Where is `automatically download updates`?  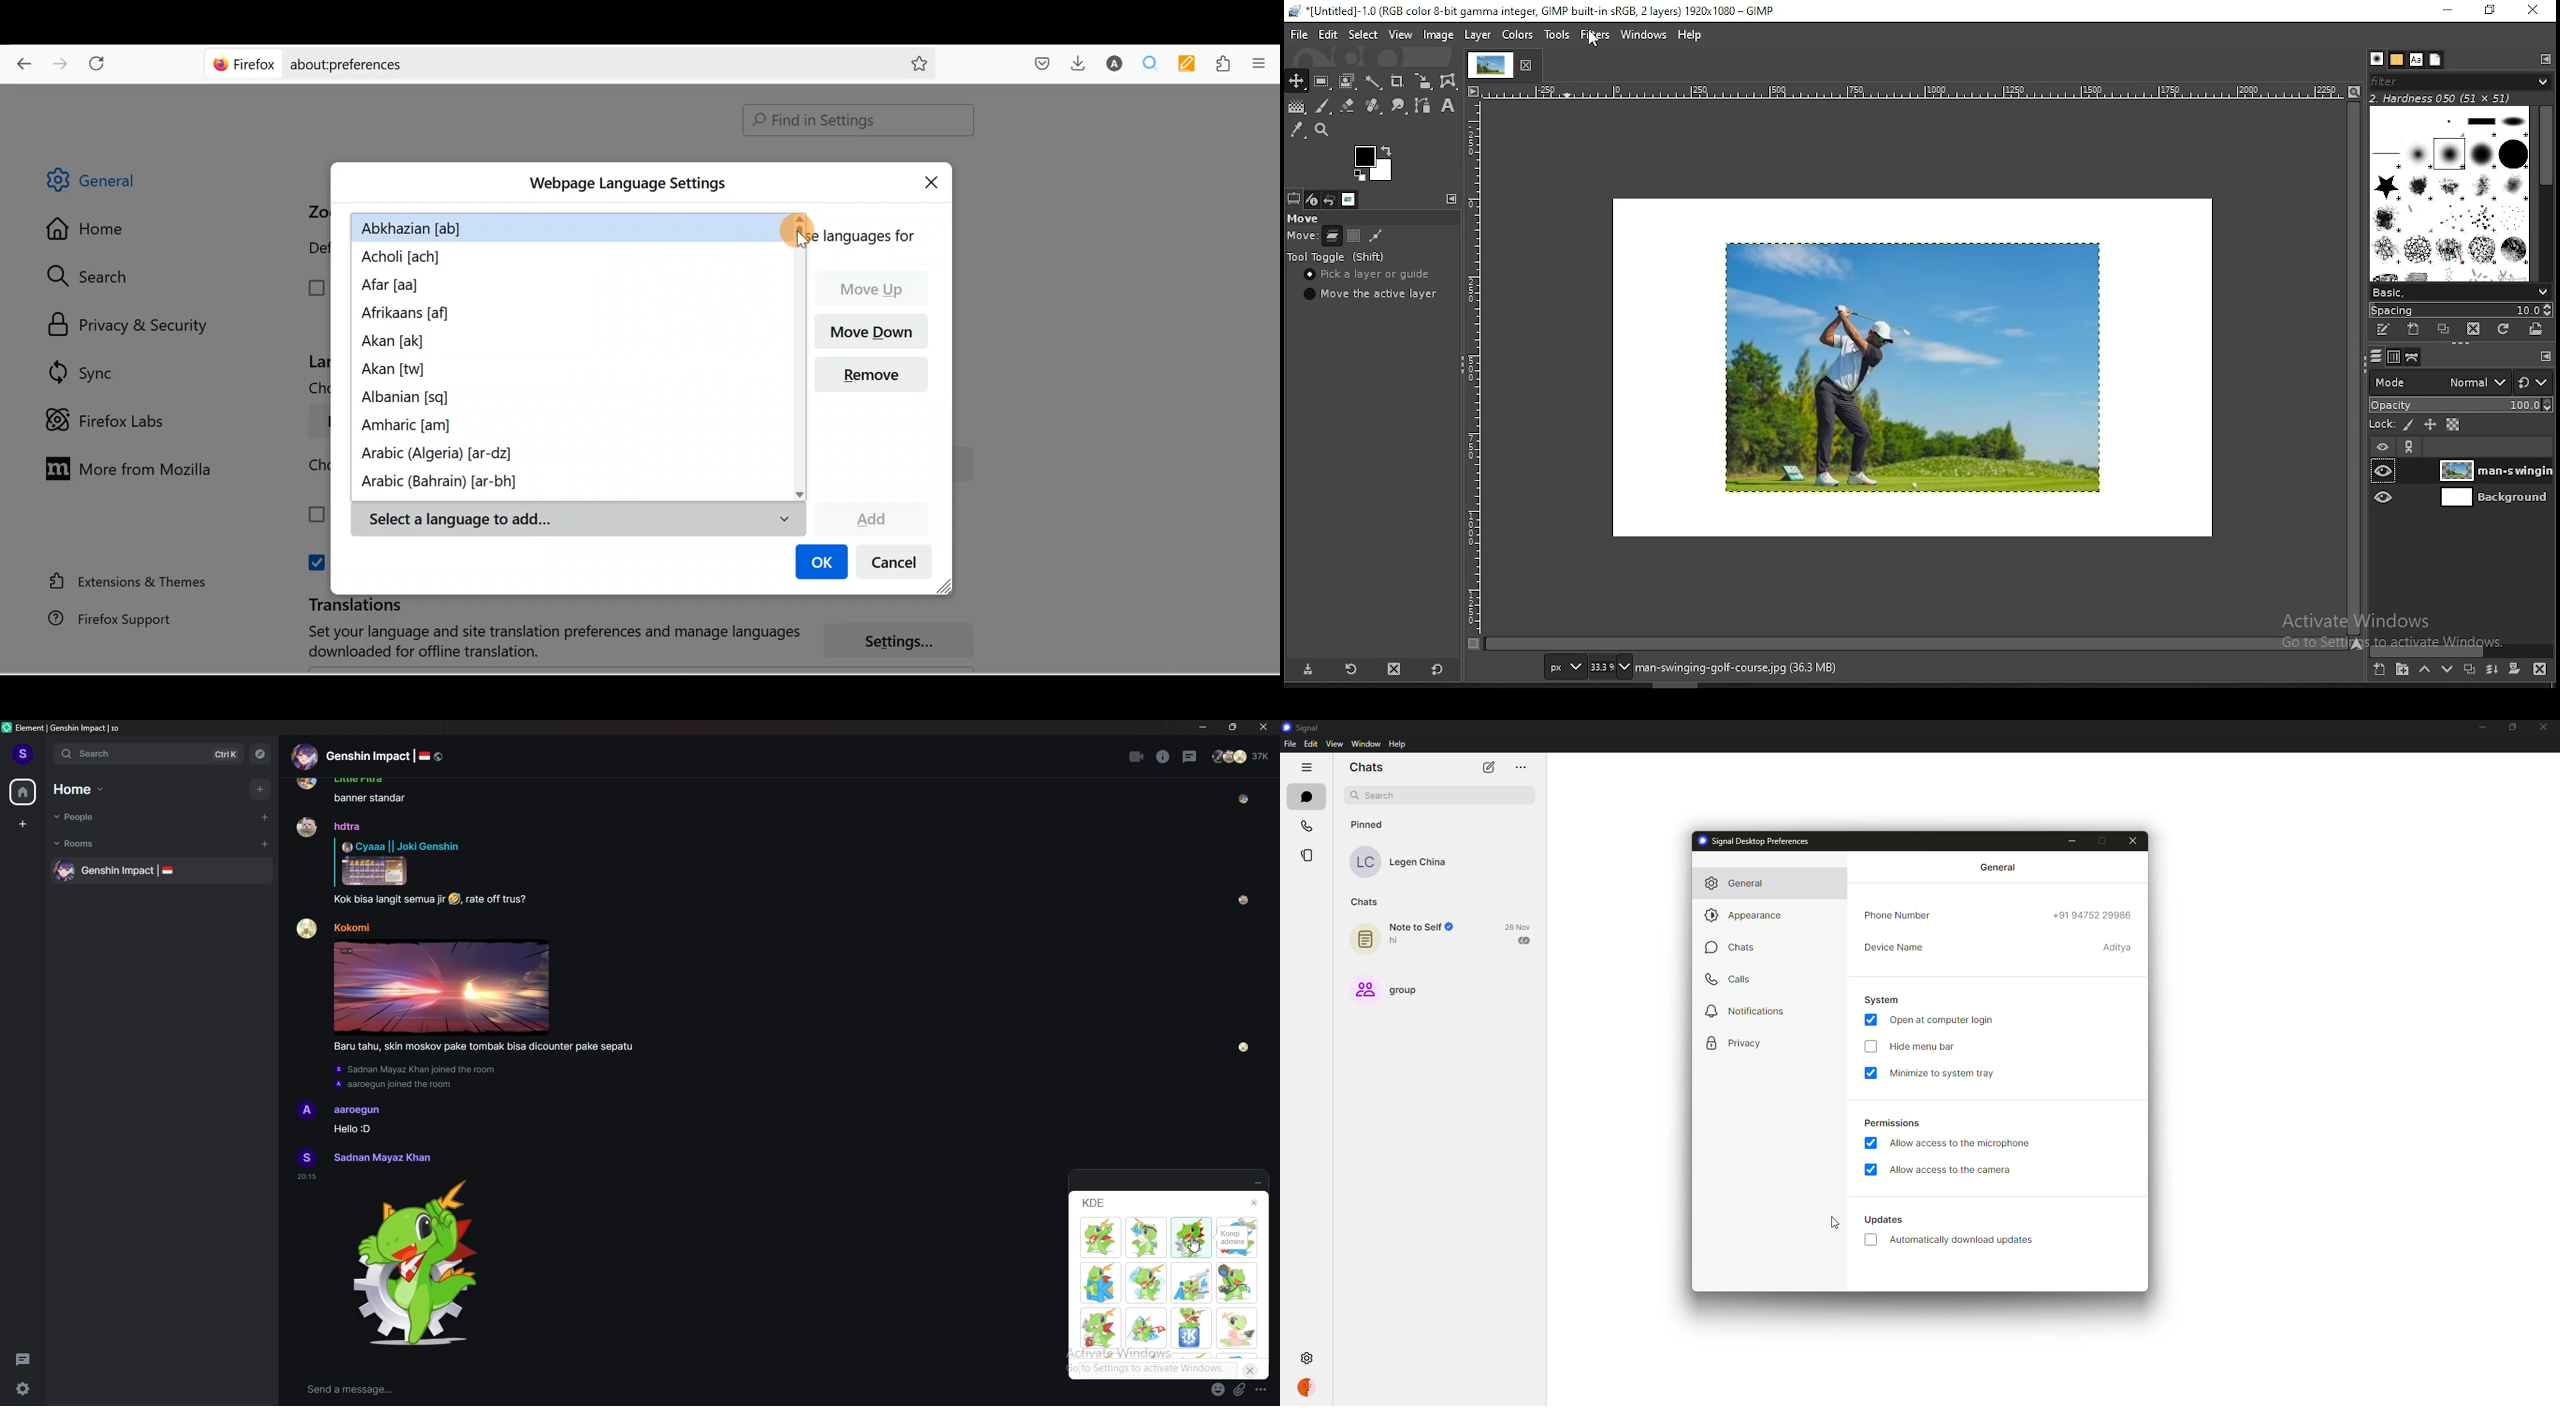 automatically download updates is located at coordinates (1966, 1240).